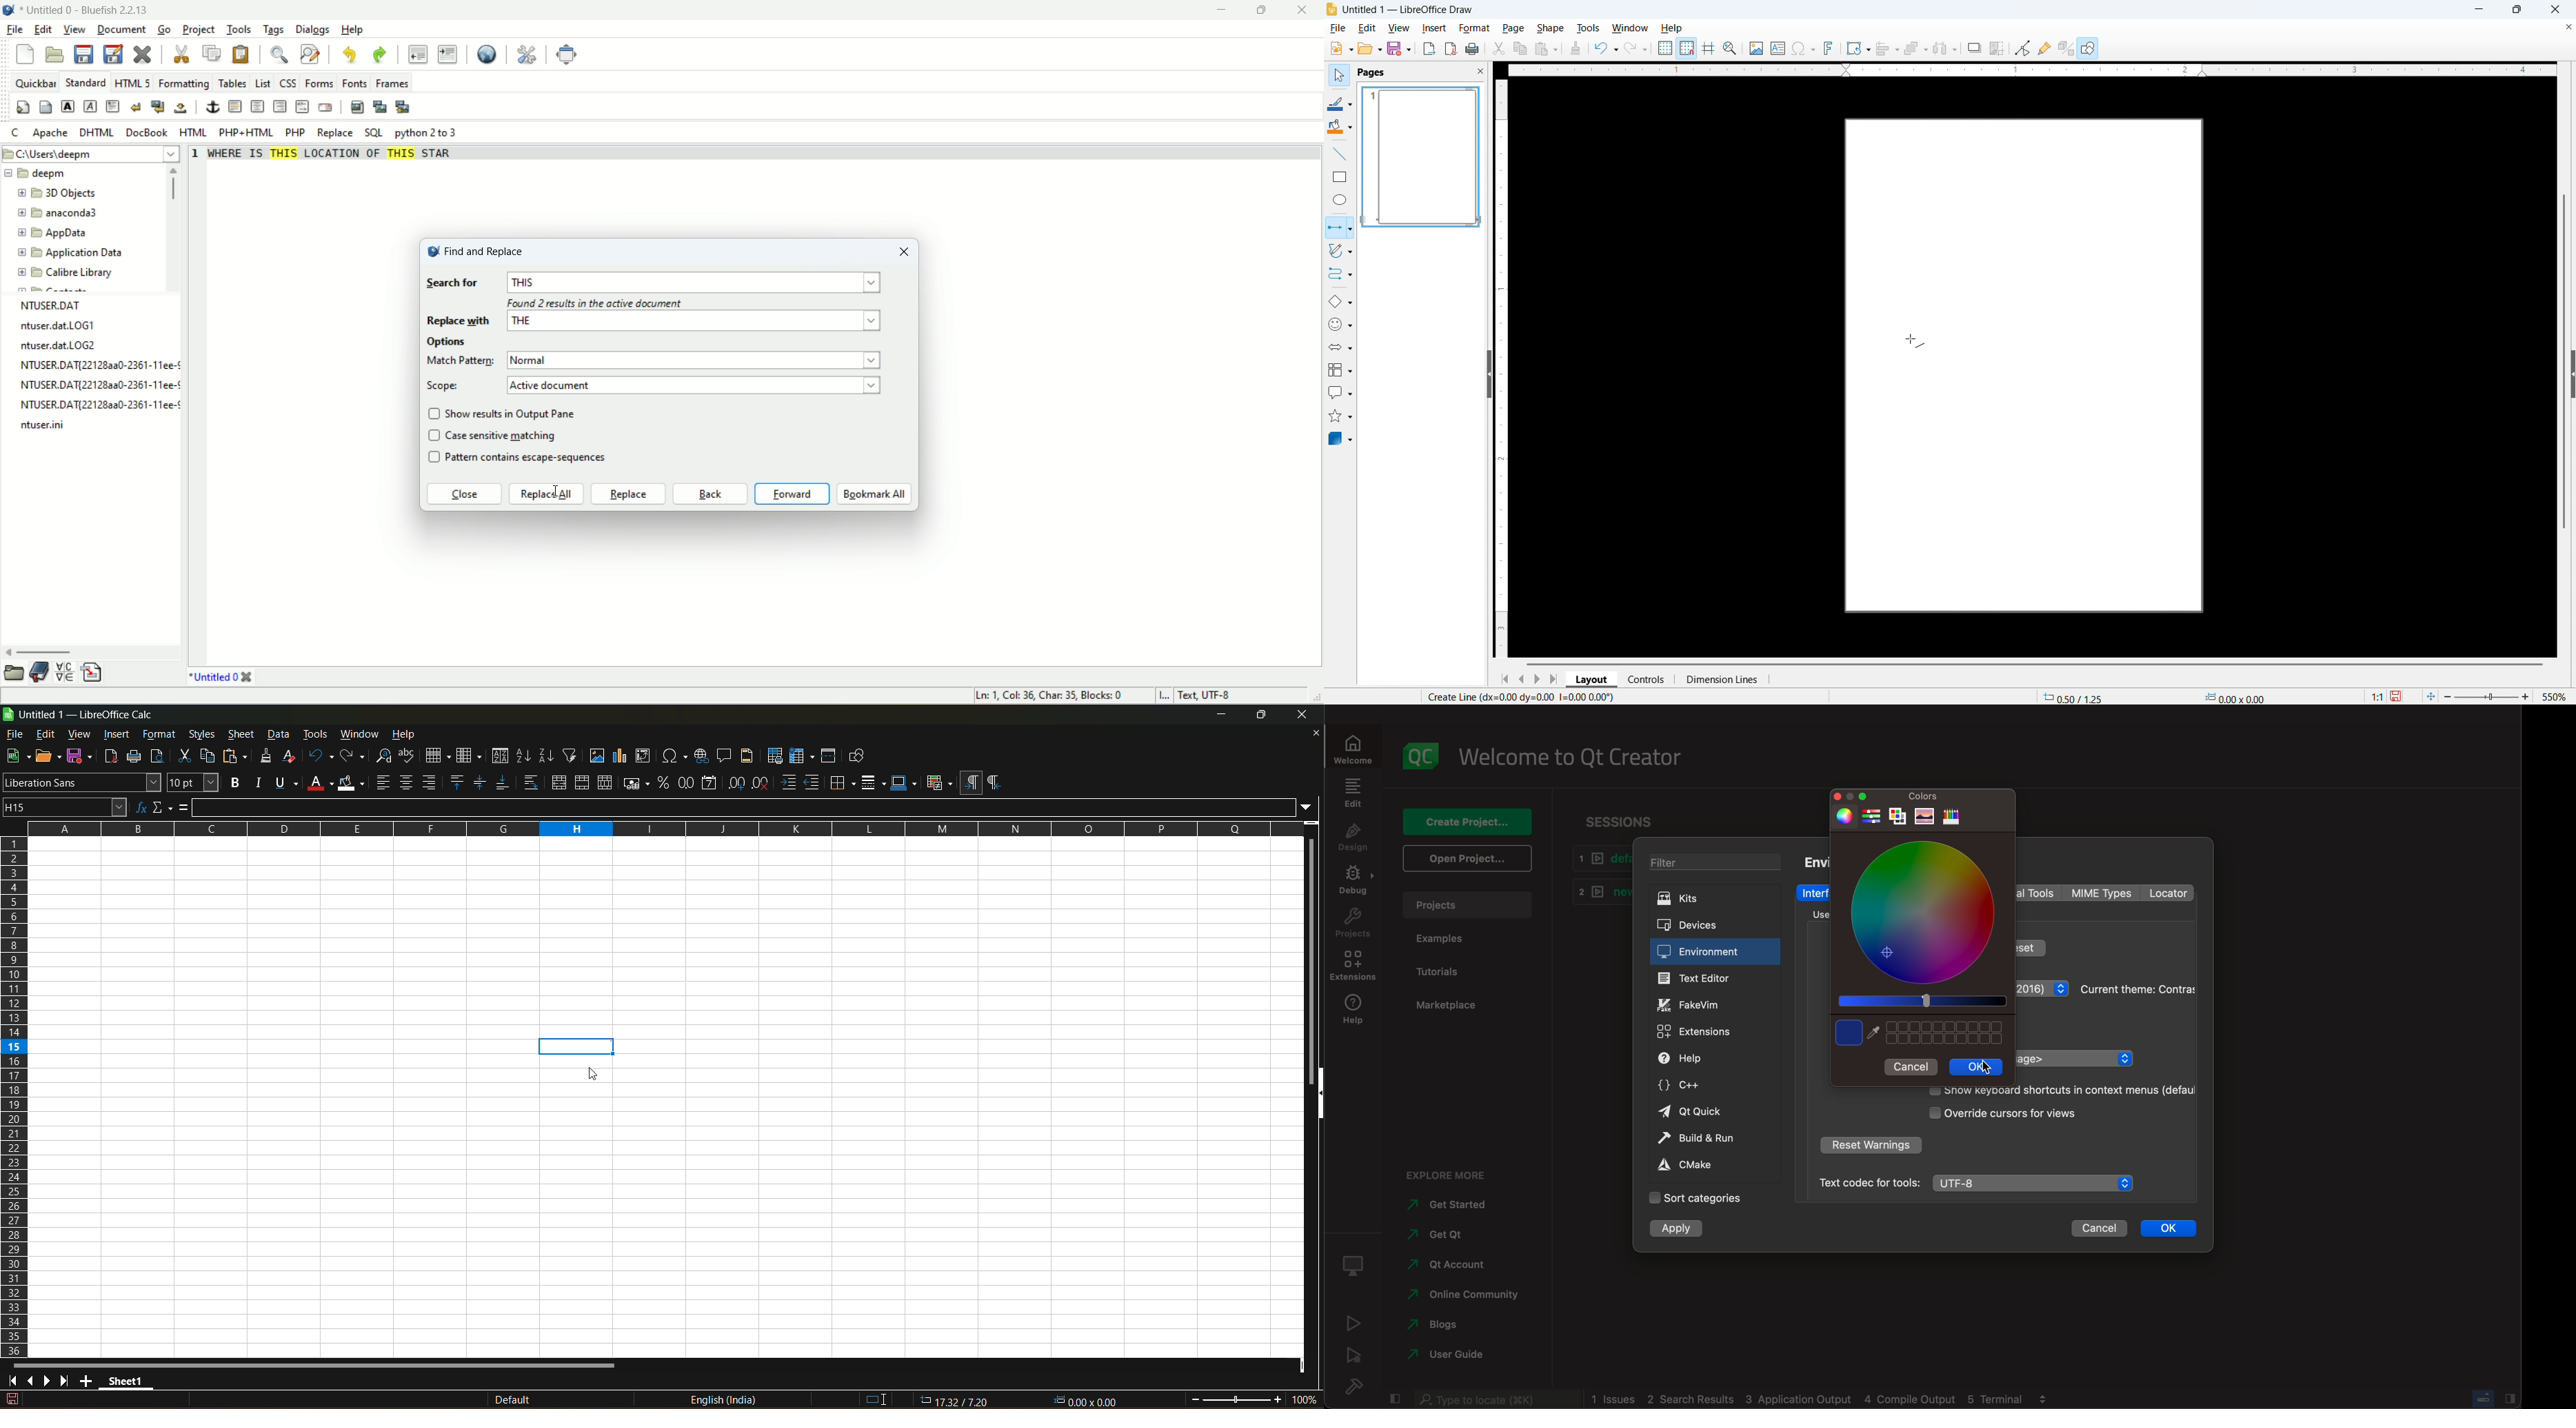 This screenshot has height=1428, width=2576. What do you see at coordinates (1721, 680) in the screenshot?
I see `Dimension lines ` at bounding box center [1721, 680].